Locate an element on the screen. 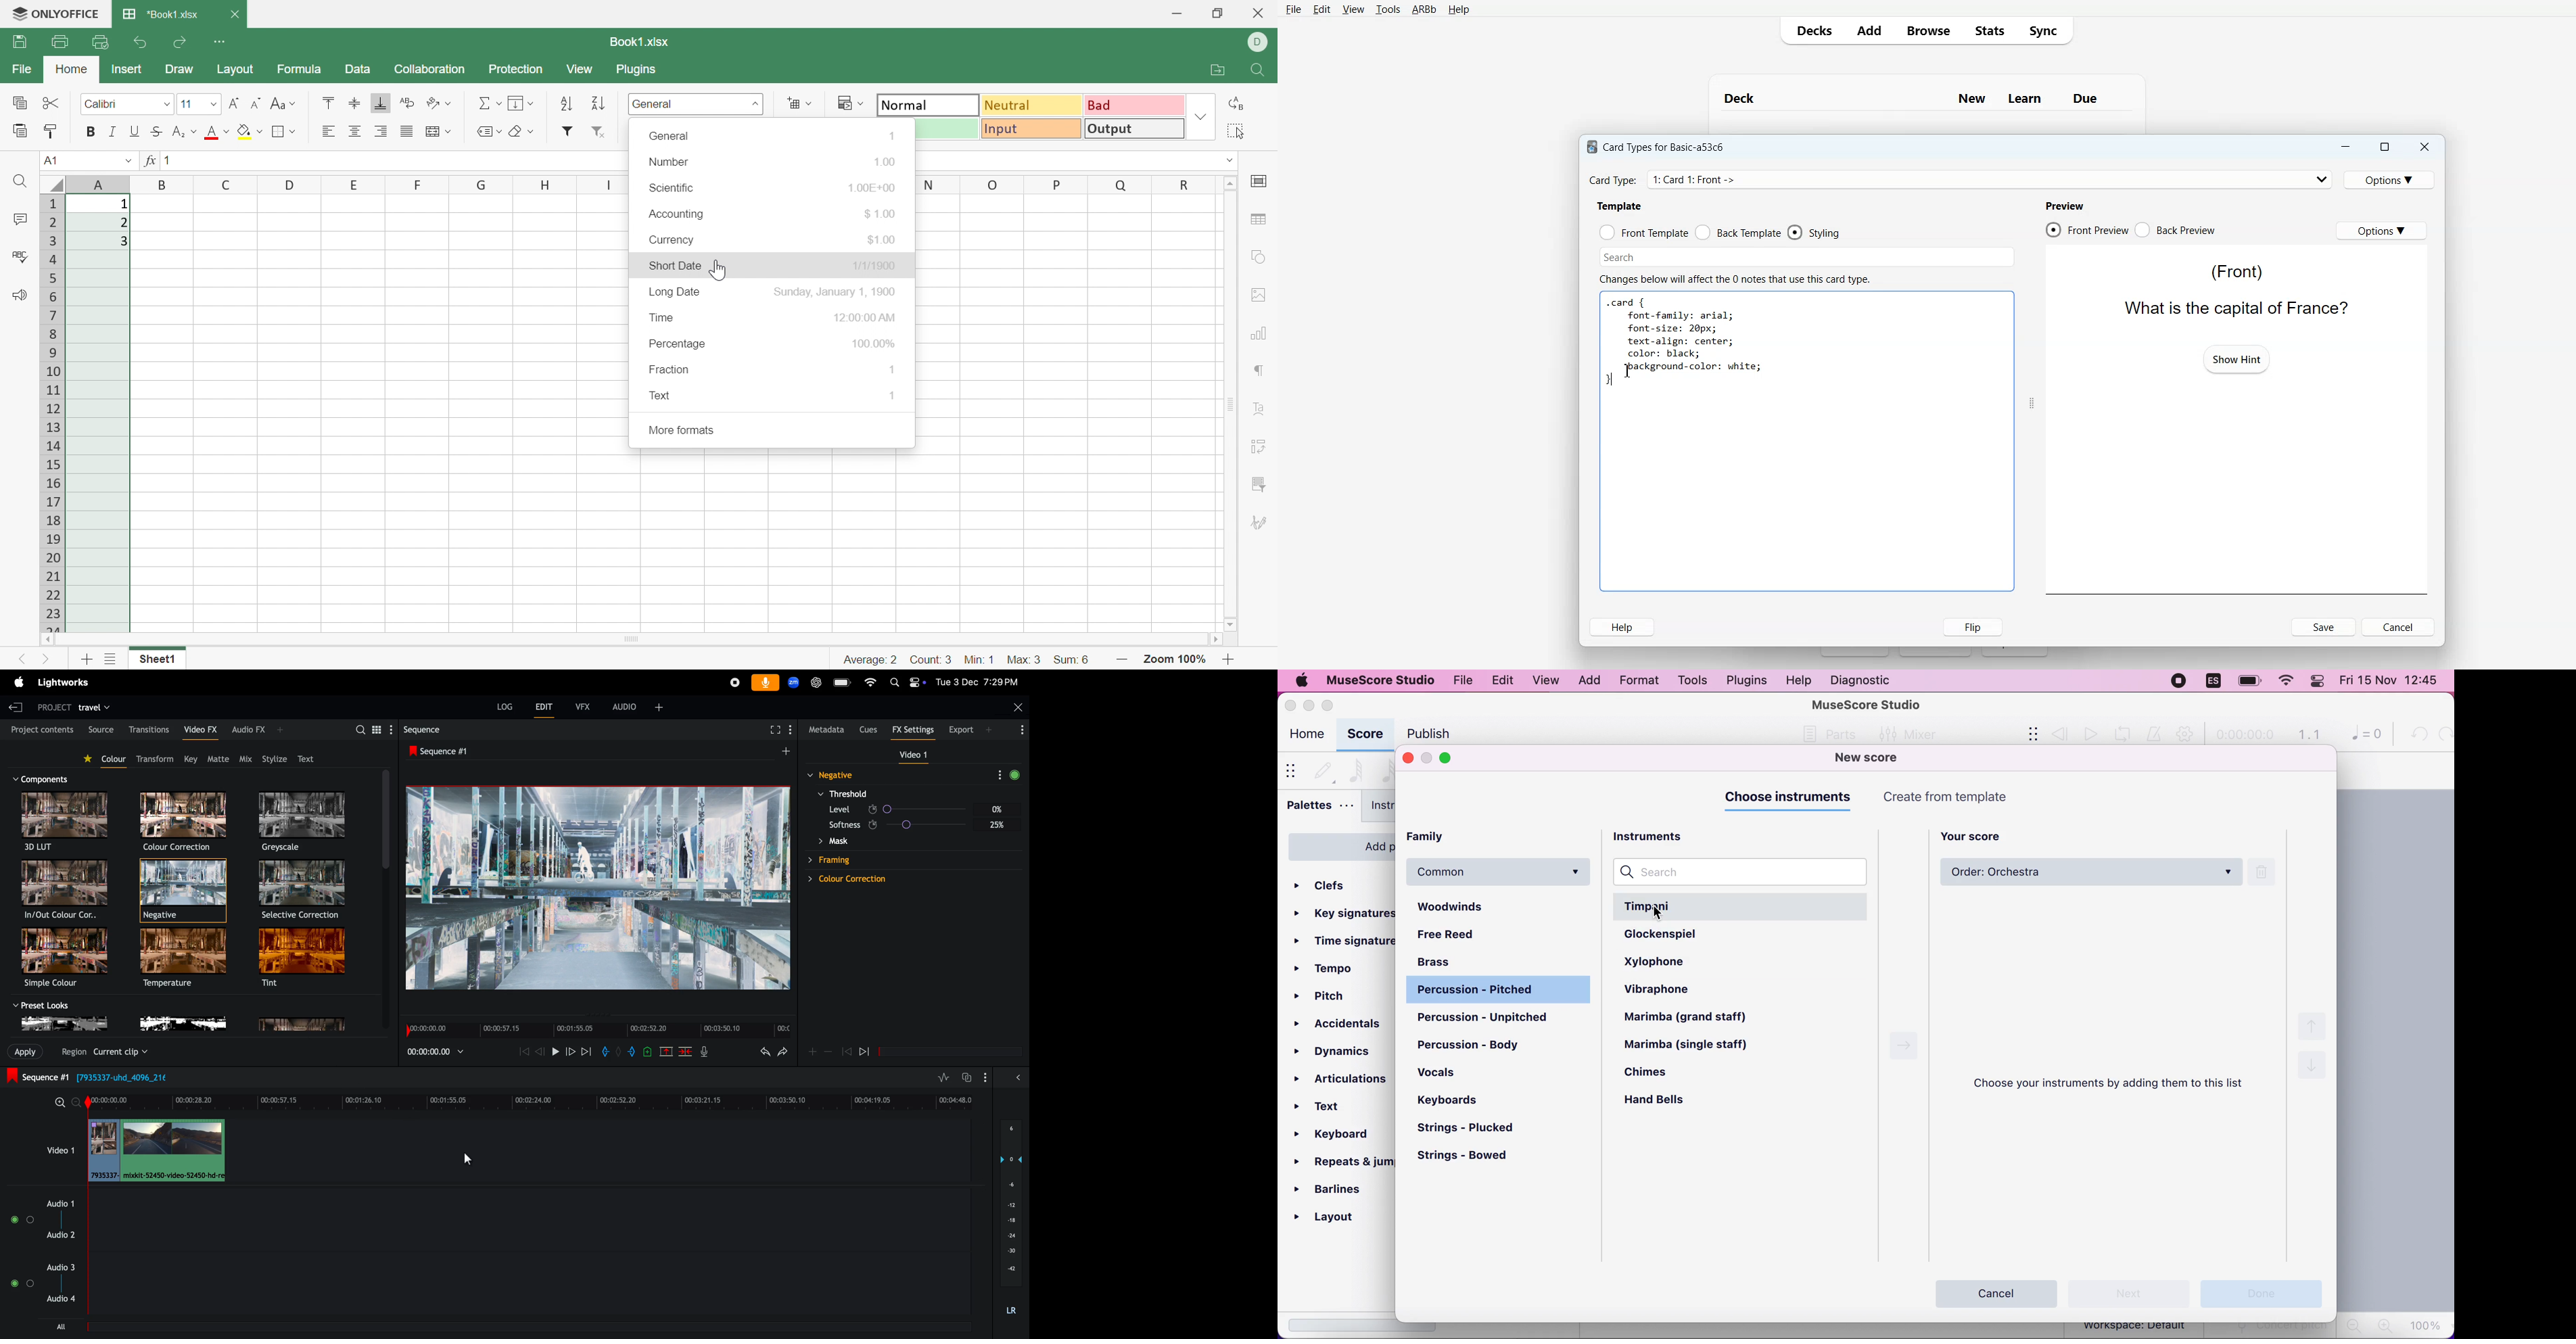 Image resolution: width=2576 pixels, height=1344 pixels. done is located at coordinates (2260, 1292).